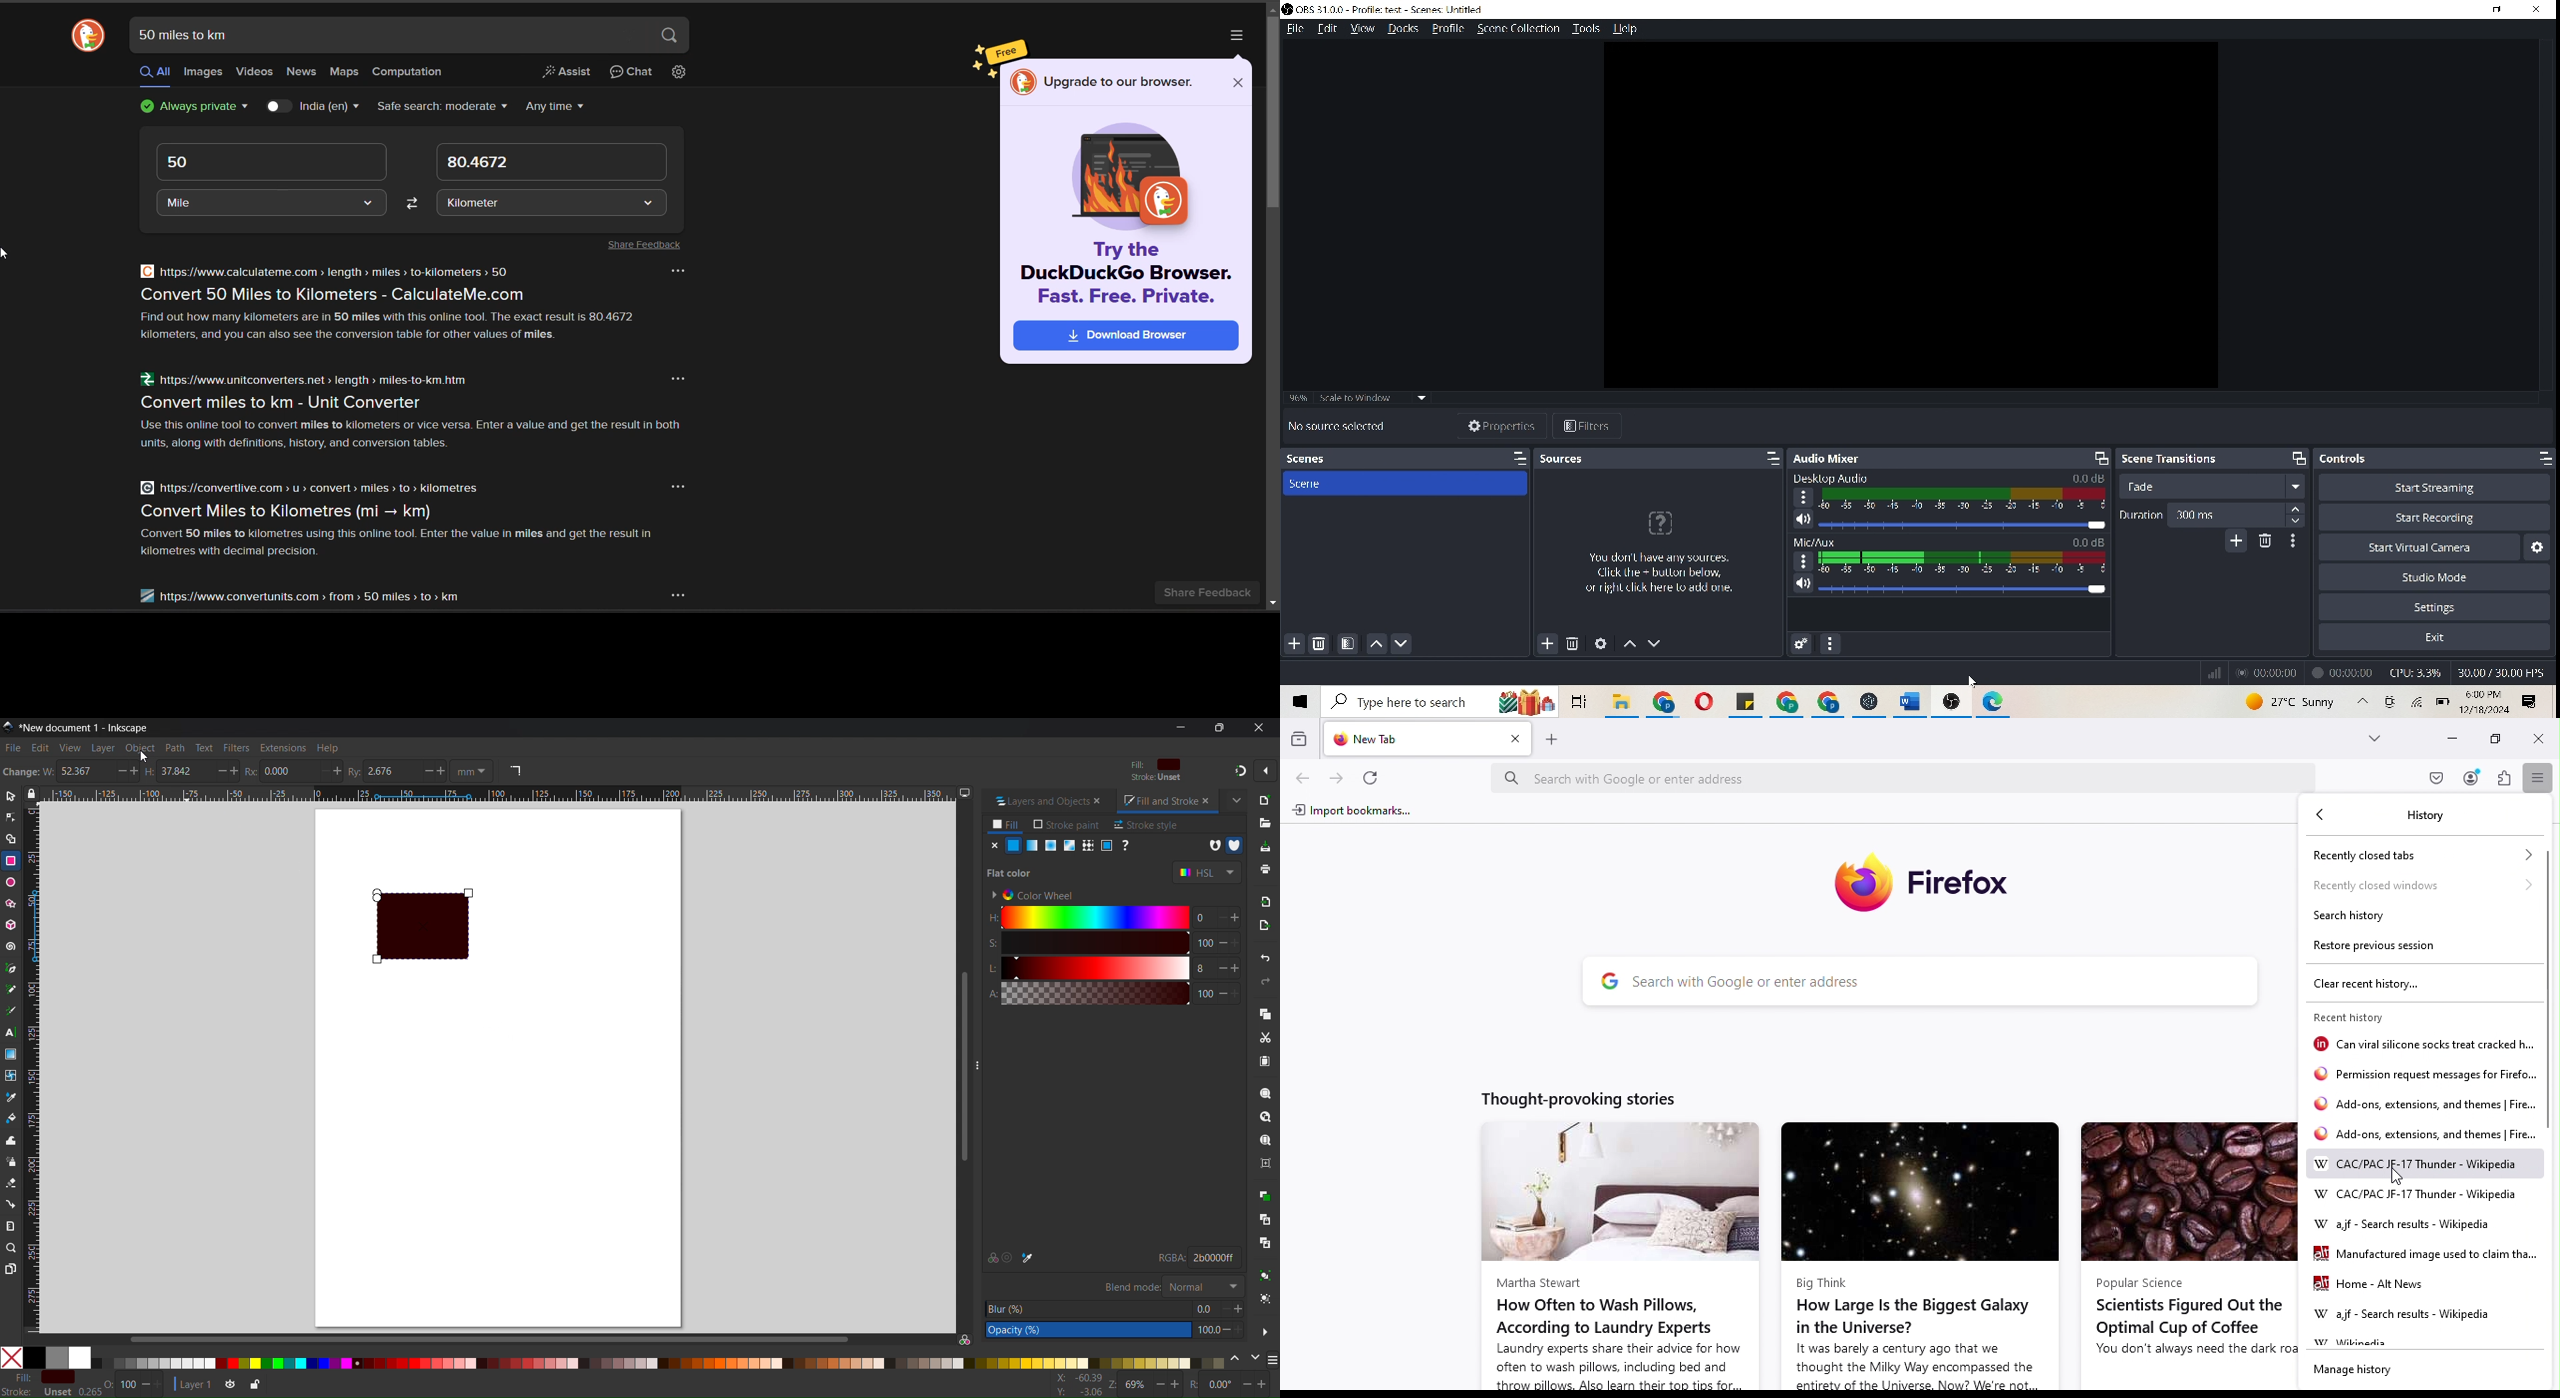  Describe the element at coordinates (1956, 701) in the screenshot. I see `icon` at that location.